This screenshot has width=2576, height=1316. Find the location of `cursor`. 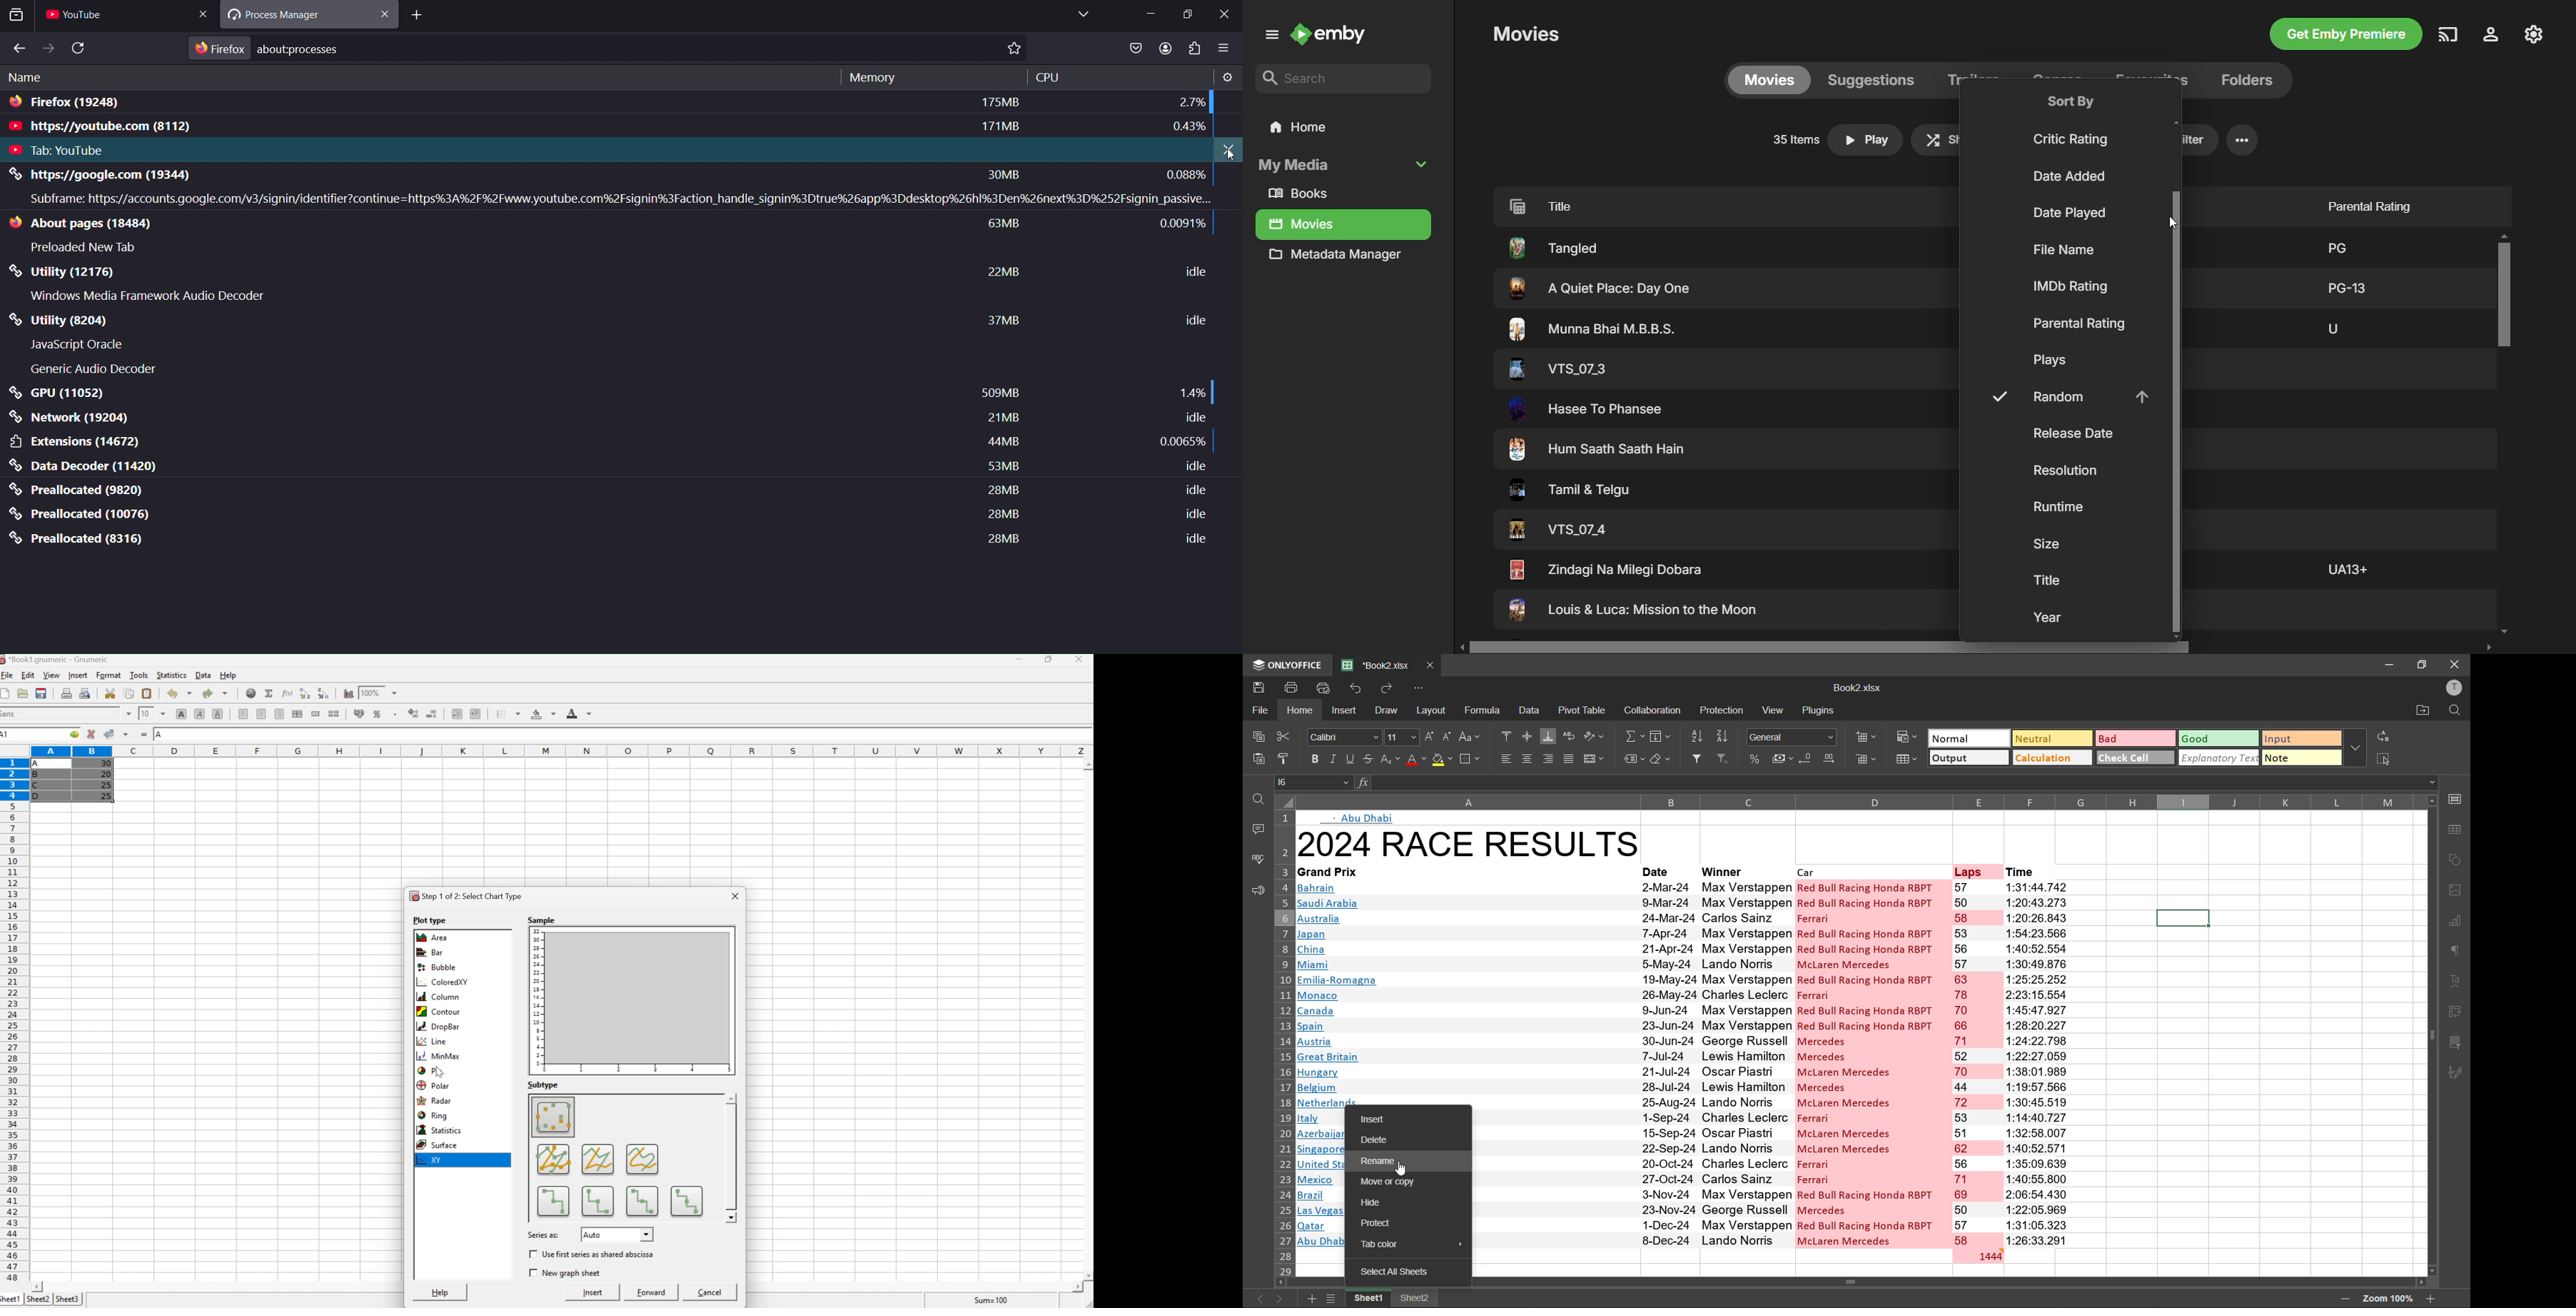

cursor is located at coordinates (1231, 159).